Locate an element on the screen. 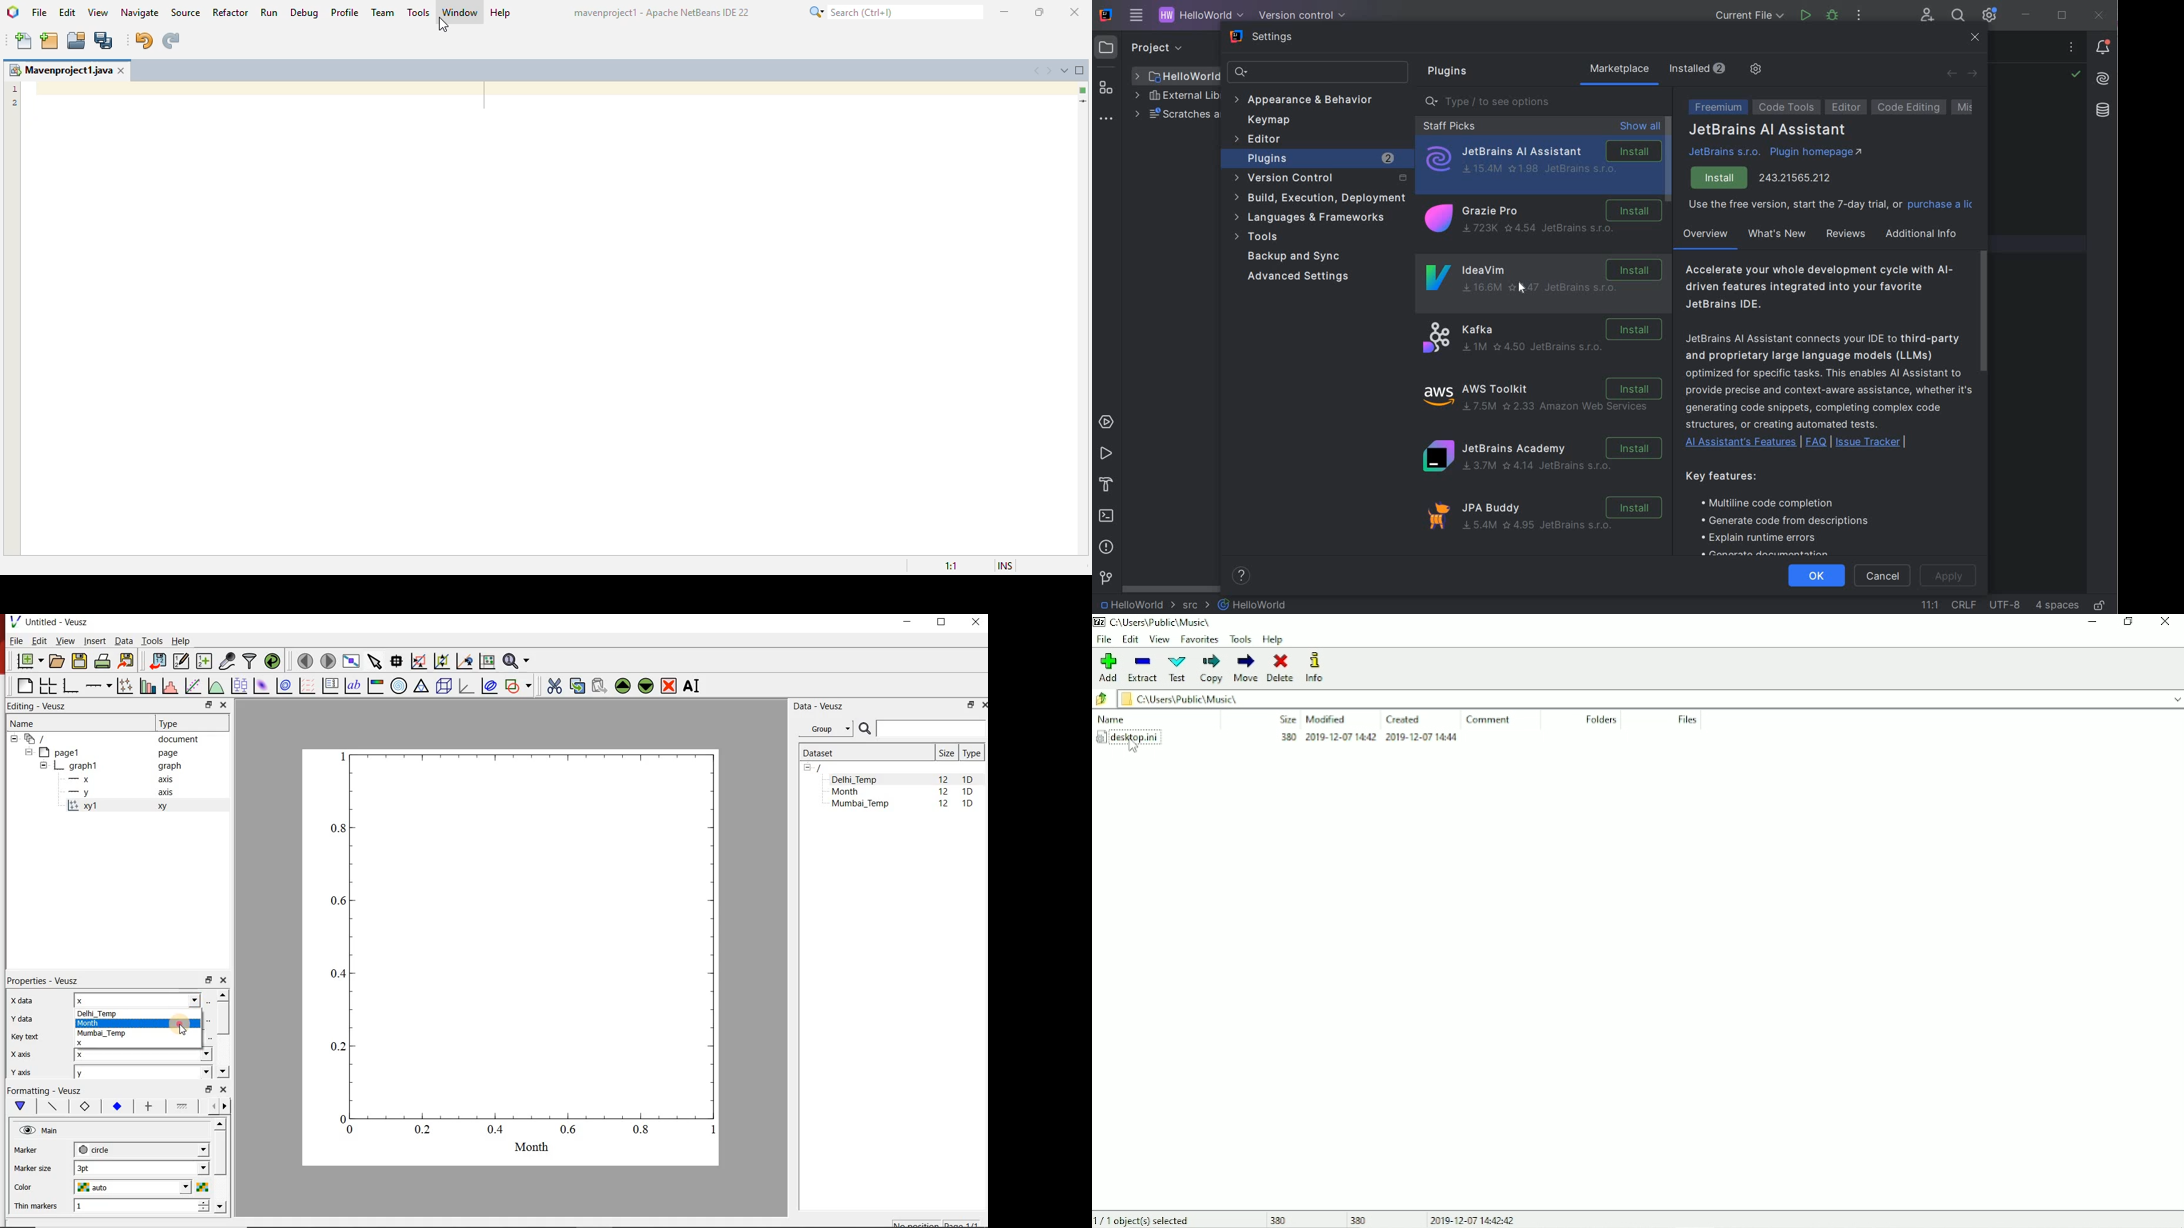 This screenshot has width=2184, height=1232. 1D is located at coordinates (967, 792).